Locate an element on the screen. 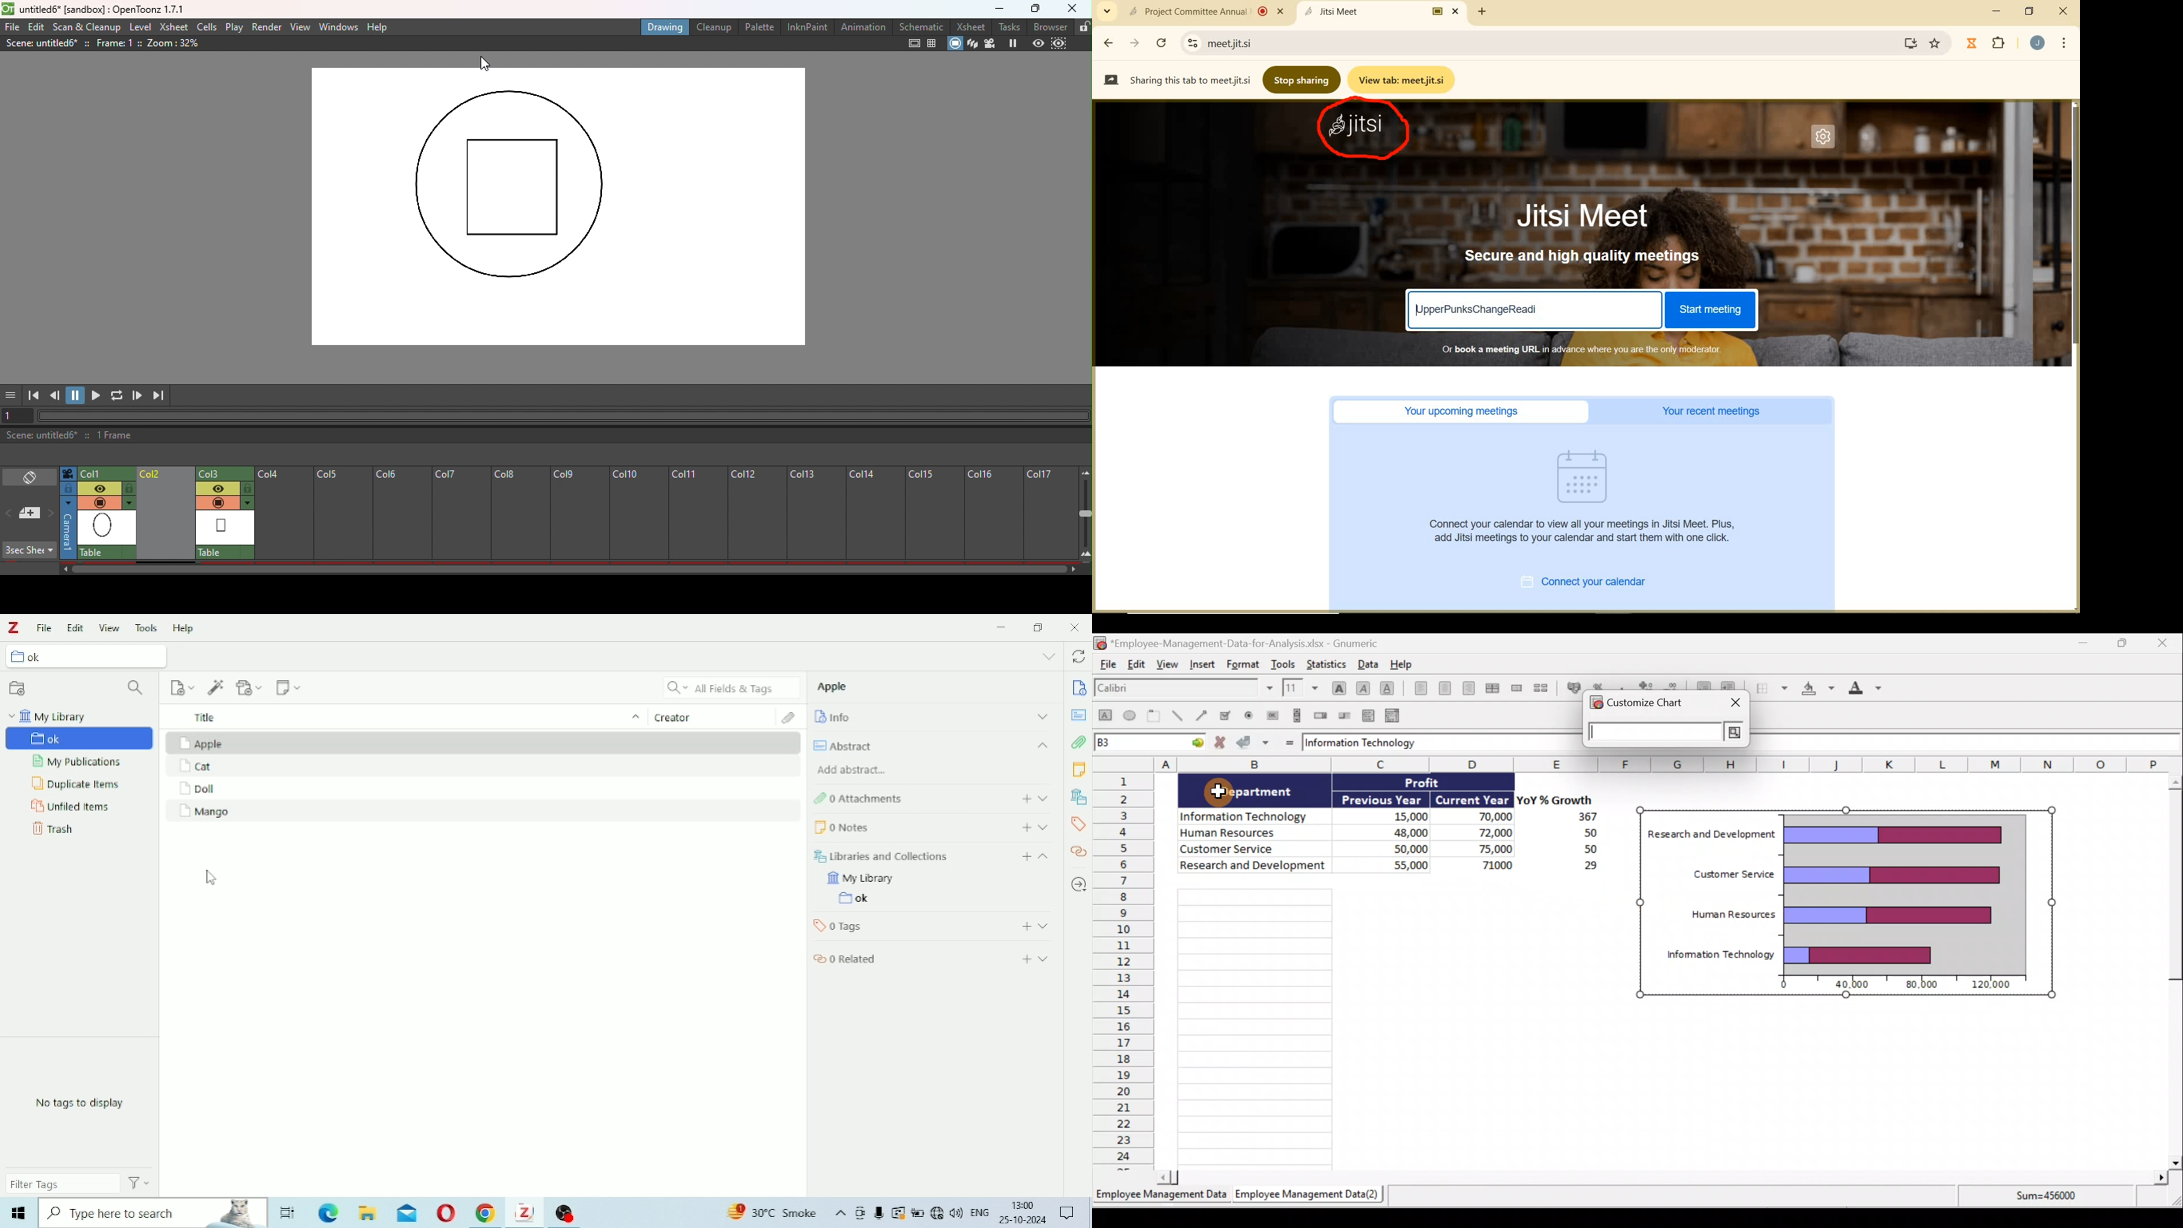  close is located at coordinates (1734, 702).